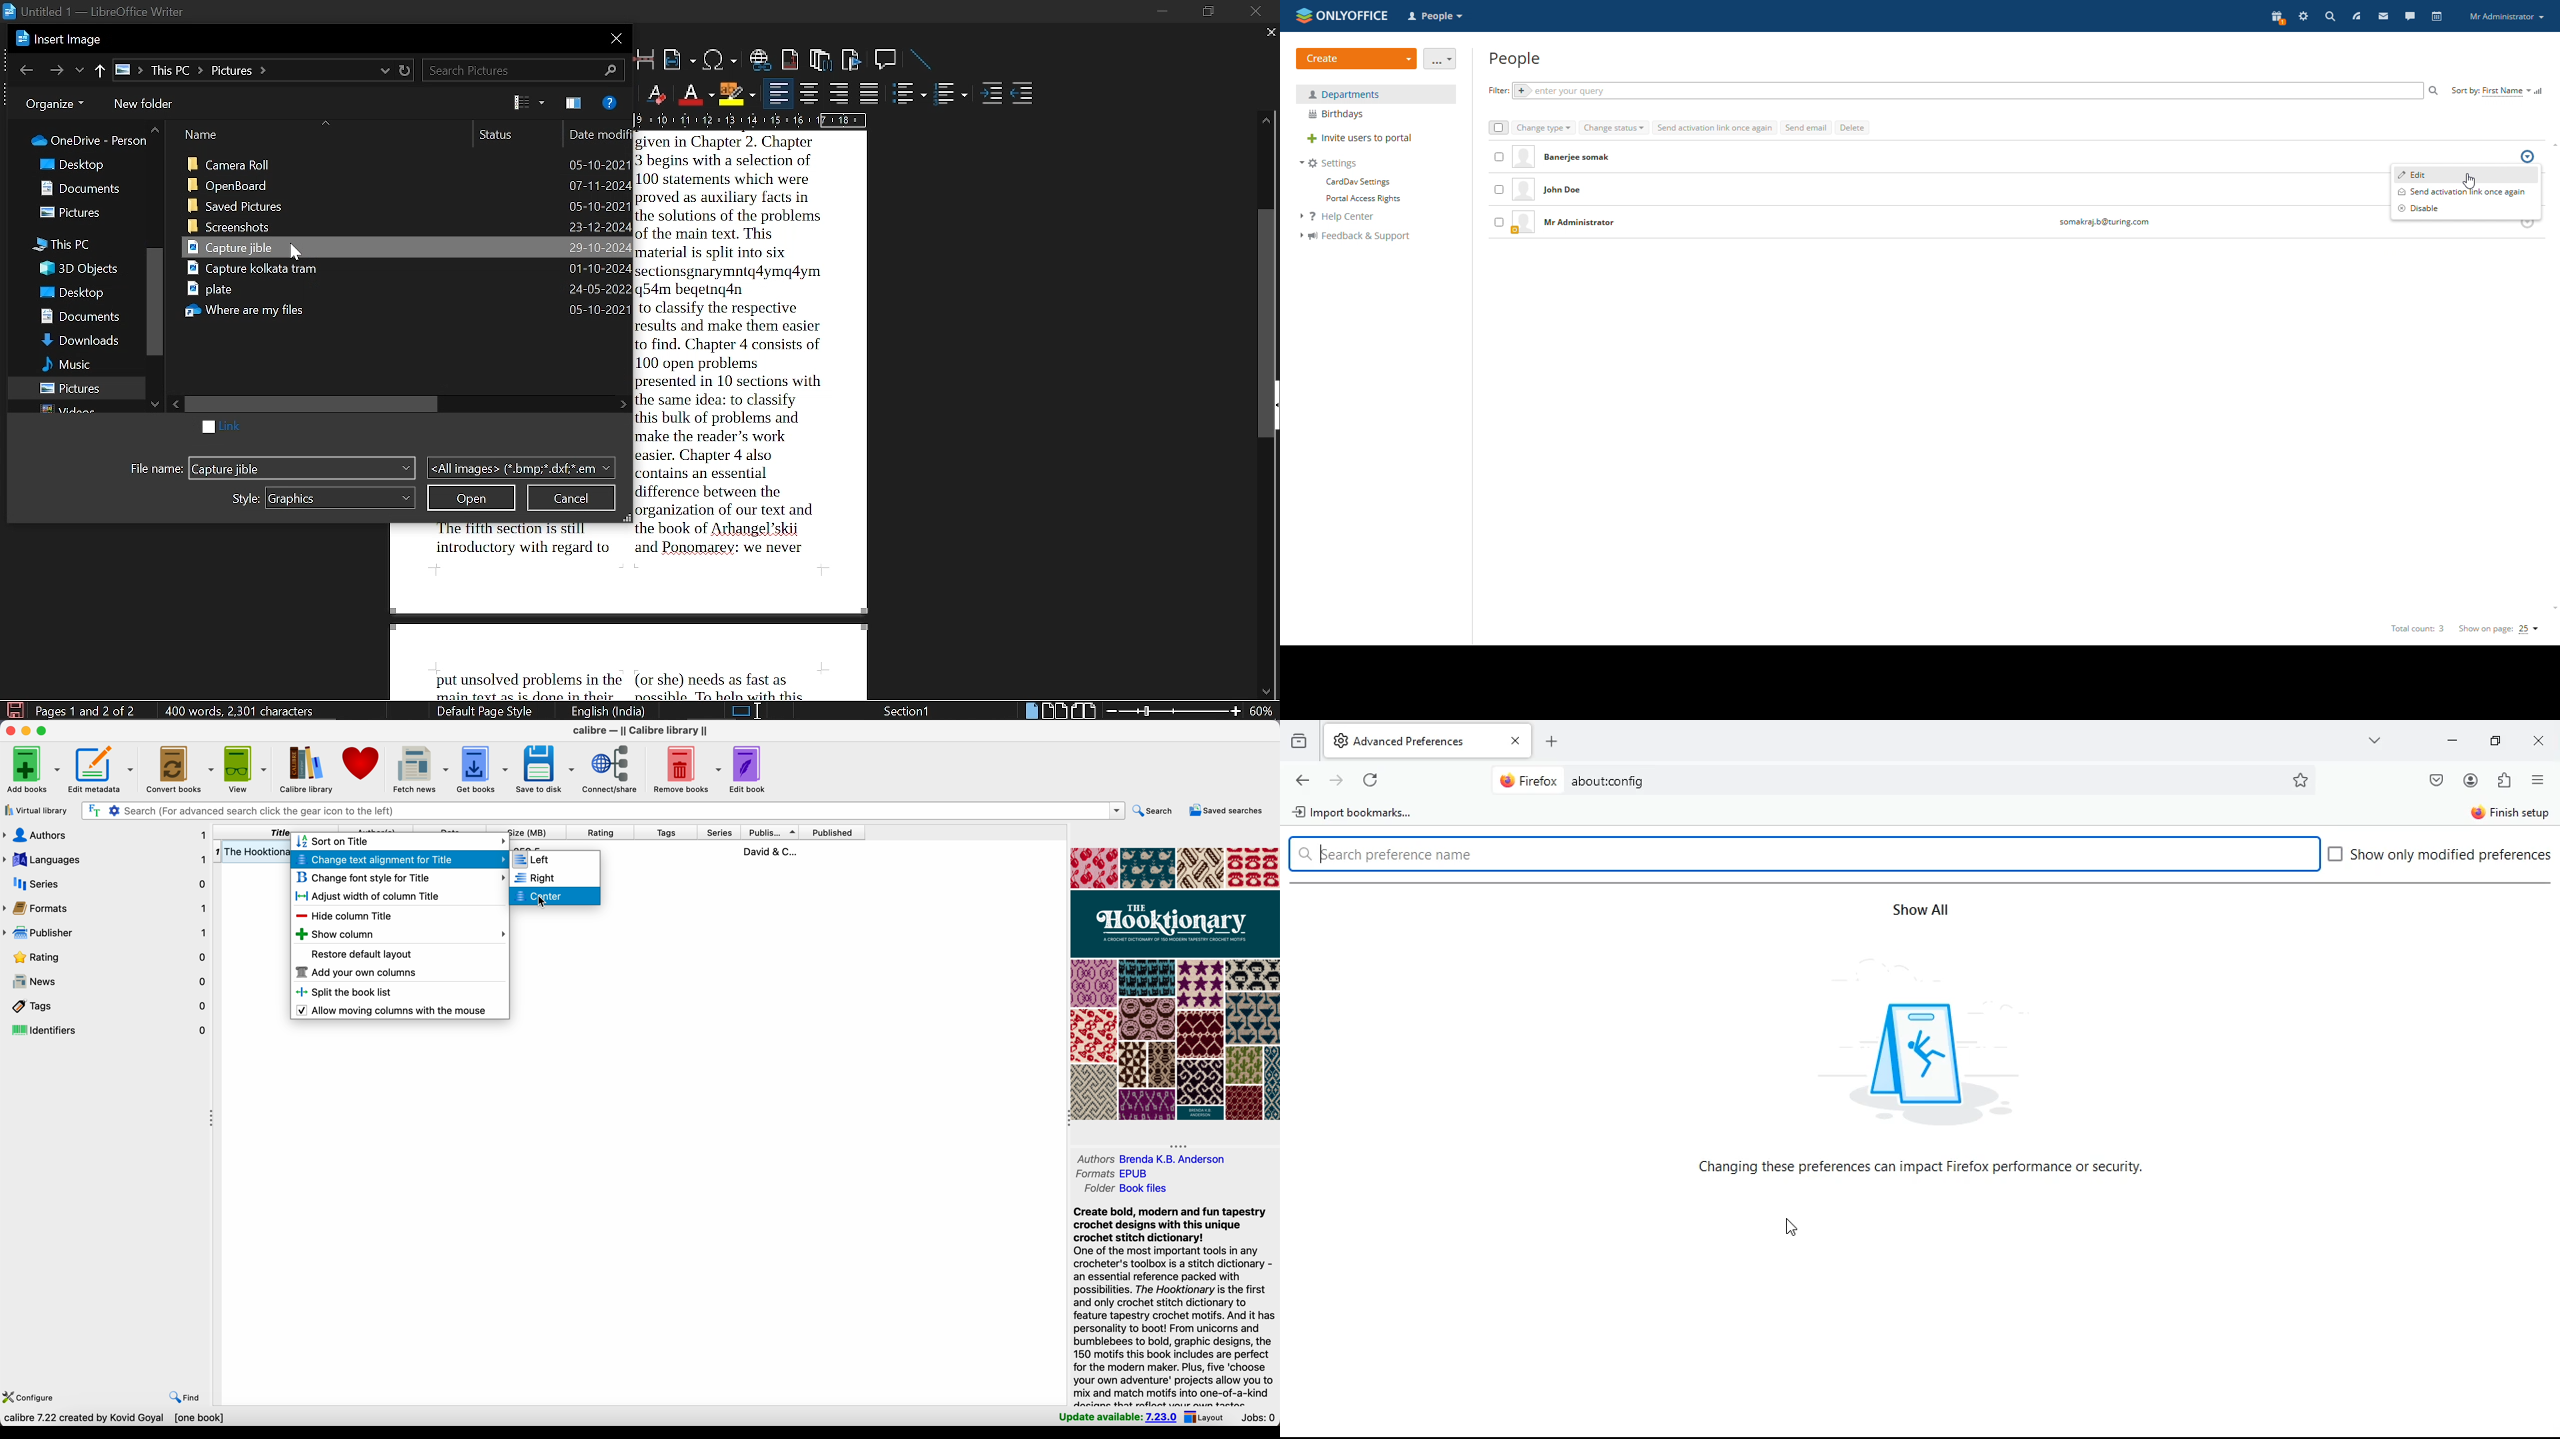 This screenshot has height=1456, width=2576. I want to click on style, so click(240, 498).